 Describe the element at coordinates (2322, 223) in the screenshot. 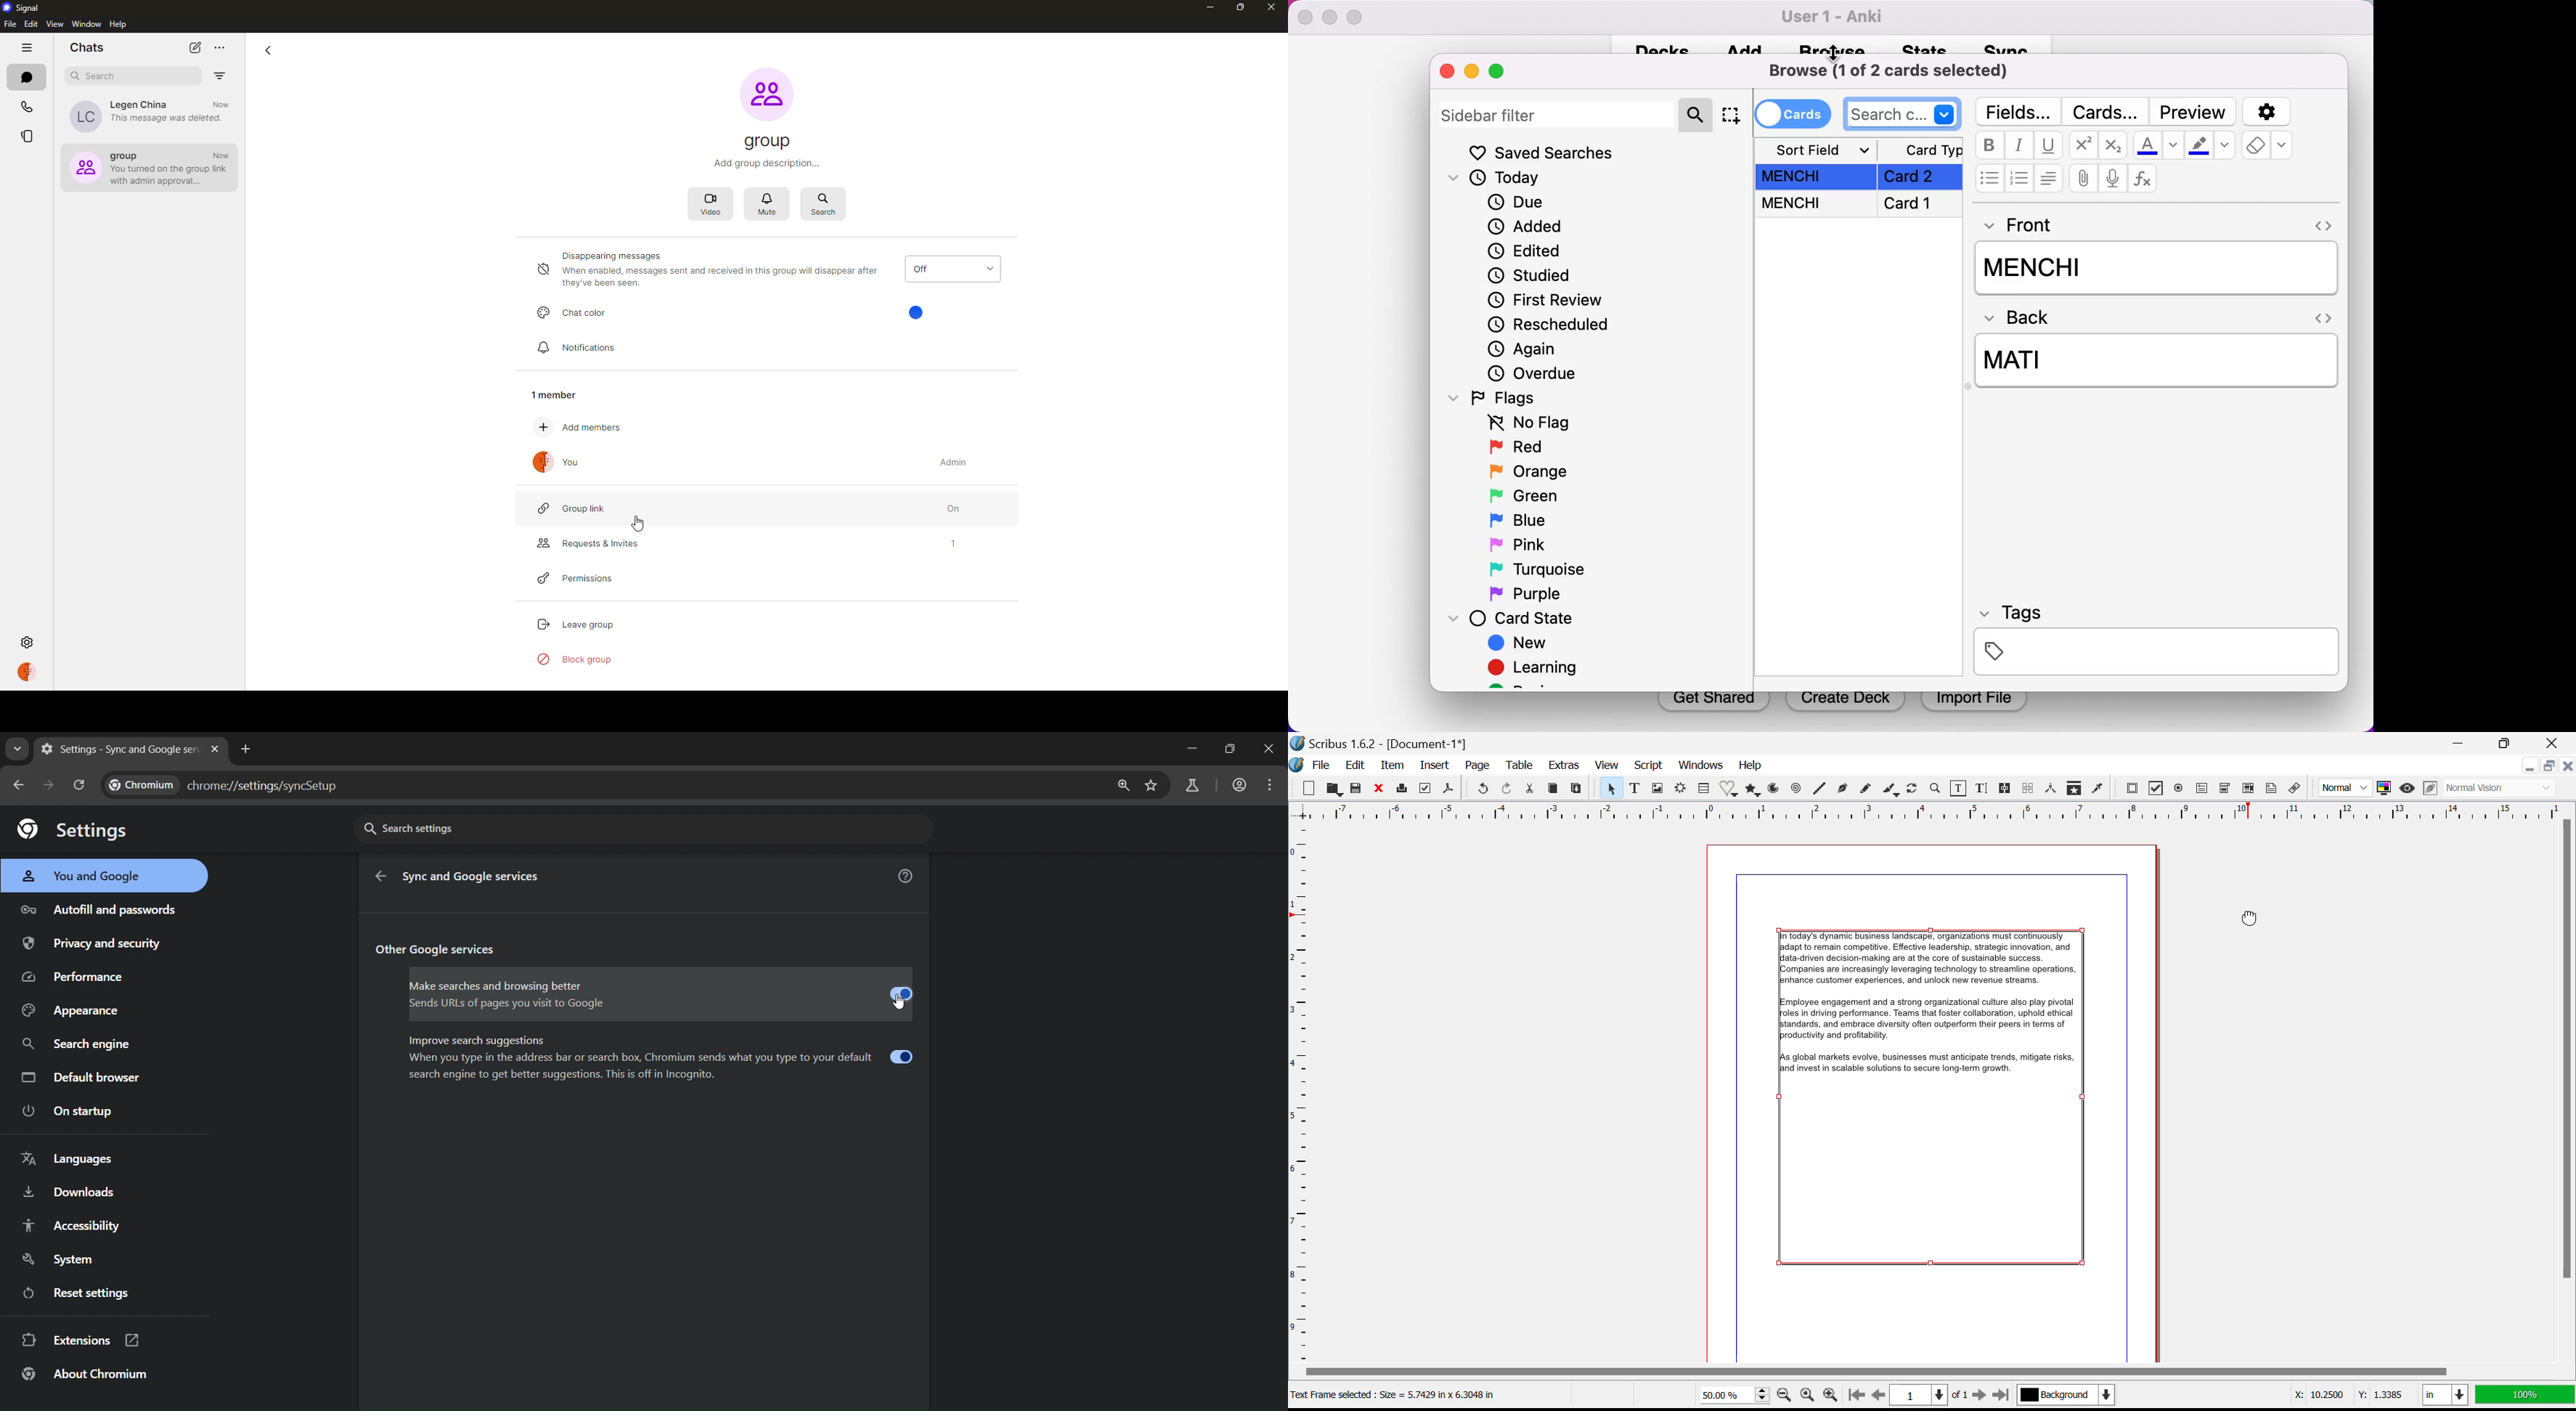

I see `go back or go next` at that location.